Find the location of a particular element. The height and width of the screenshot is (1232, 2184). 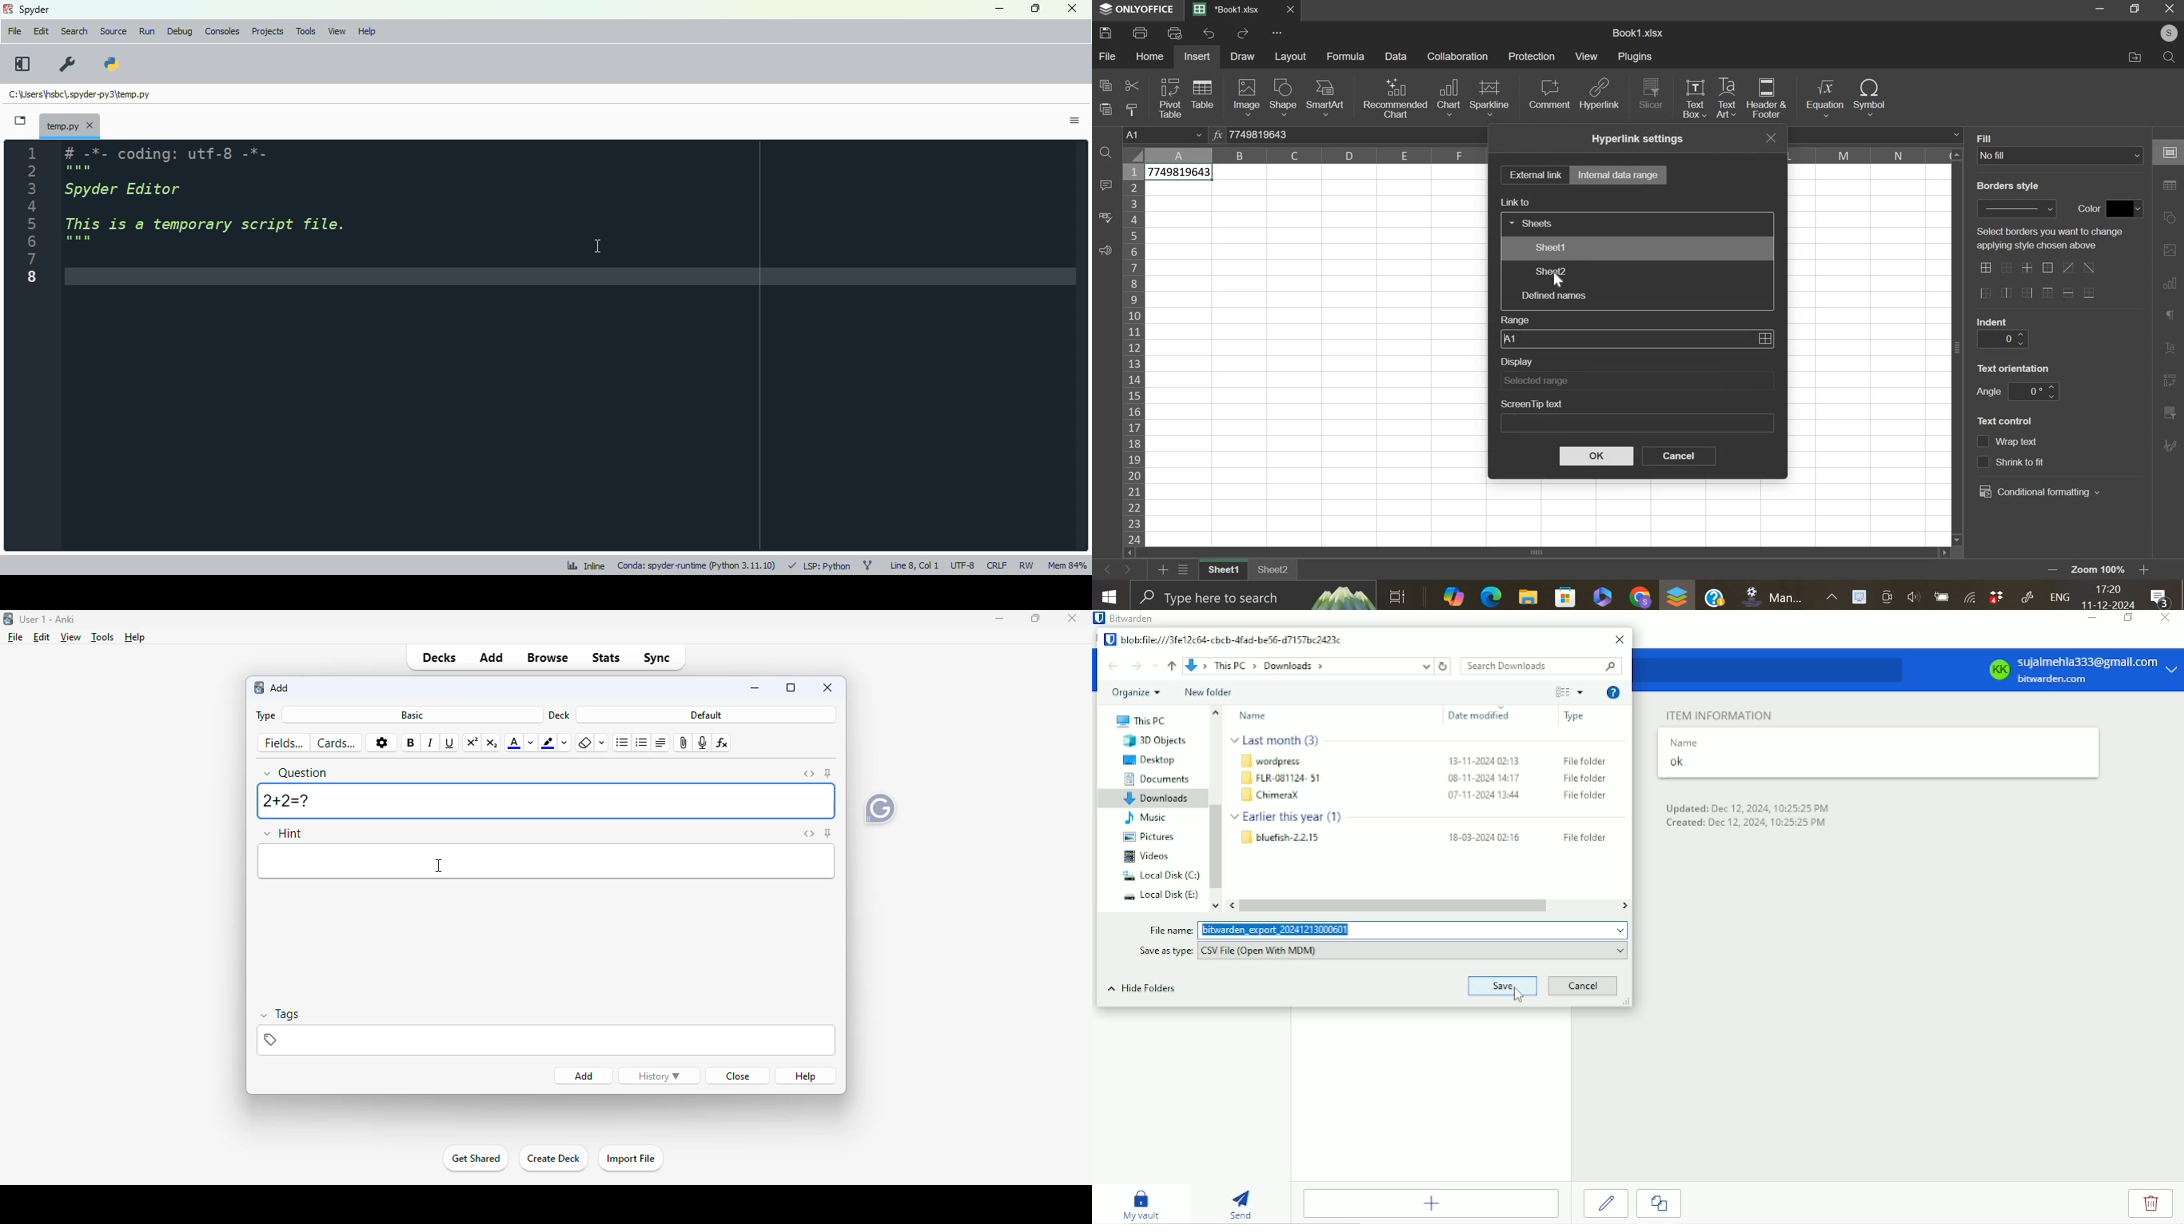

Earlier this year is located at coordinates (1293, 817).